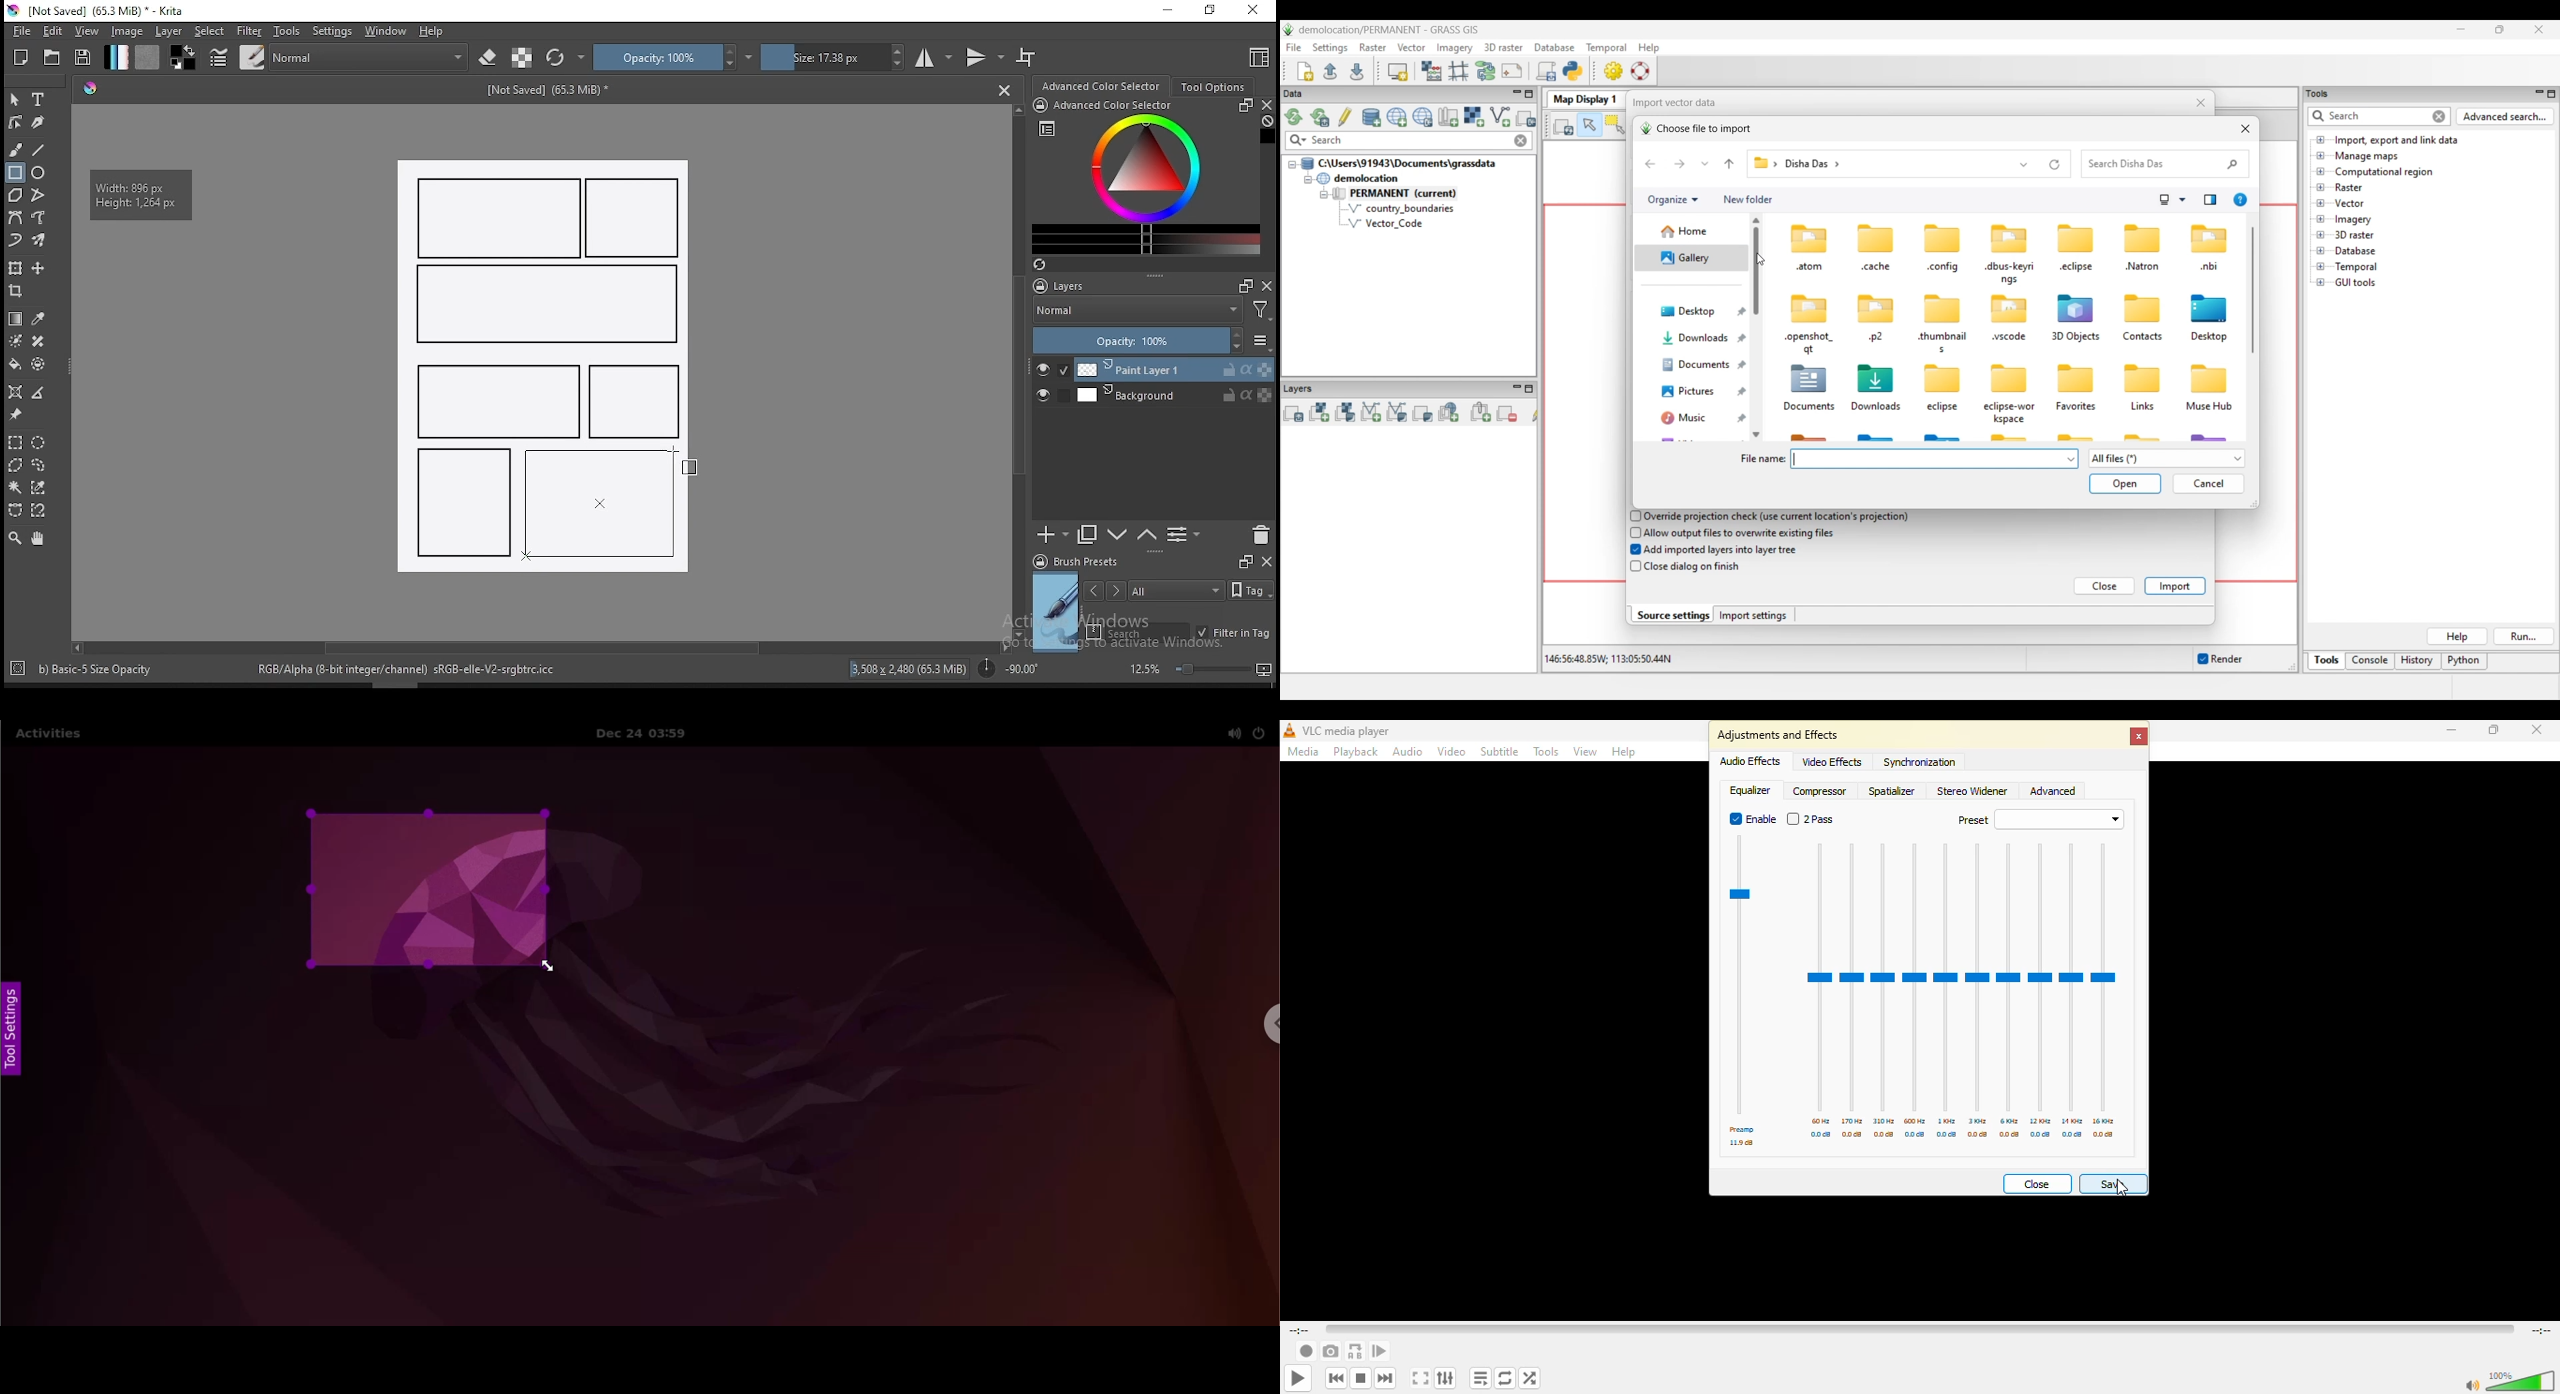 The height and width of the screenshot is (1400, 2576). I want to click on opacity, so click(673, 57).